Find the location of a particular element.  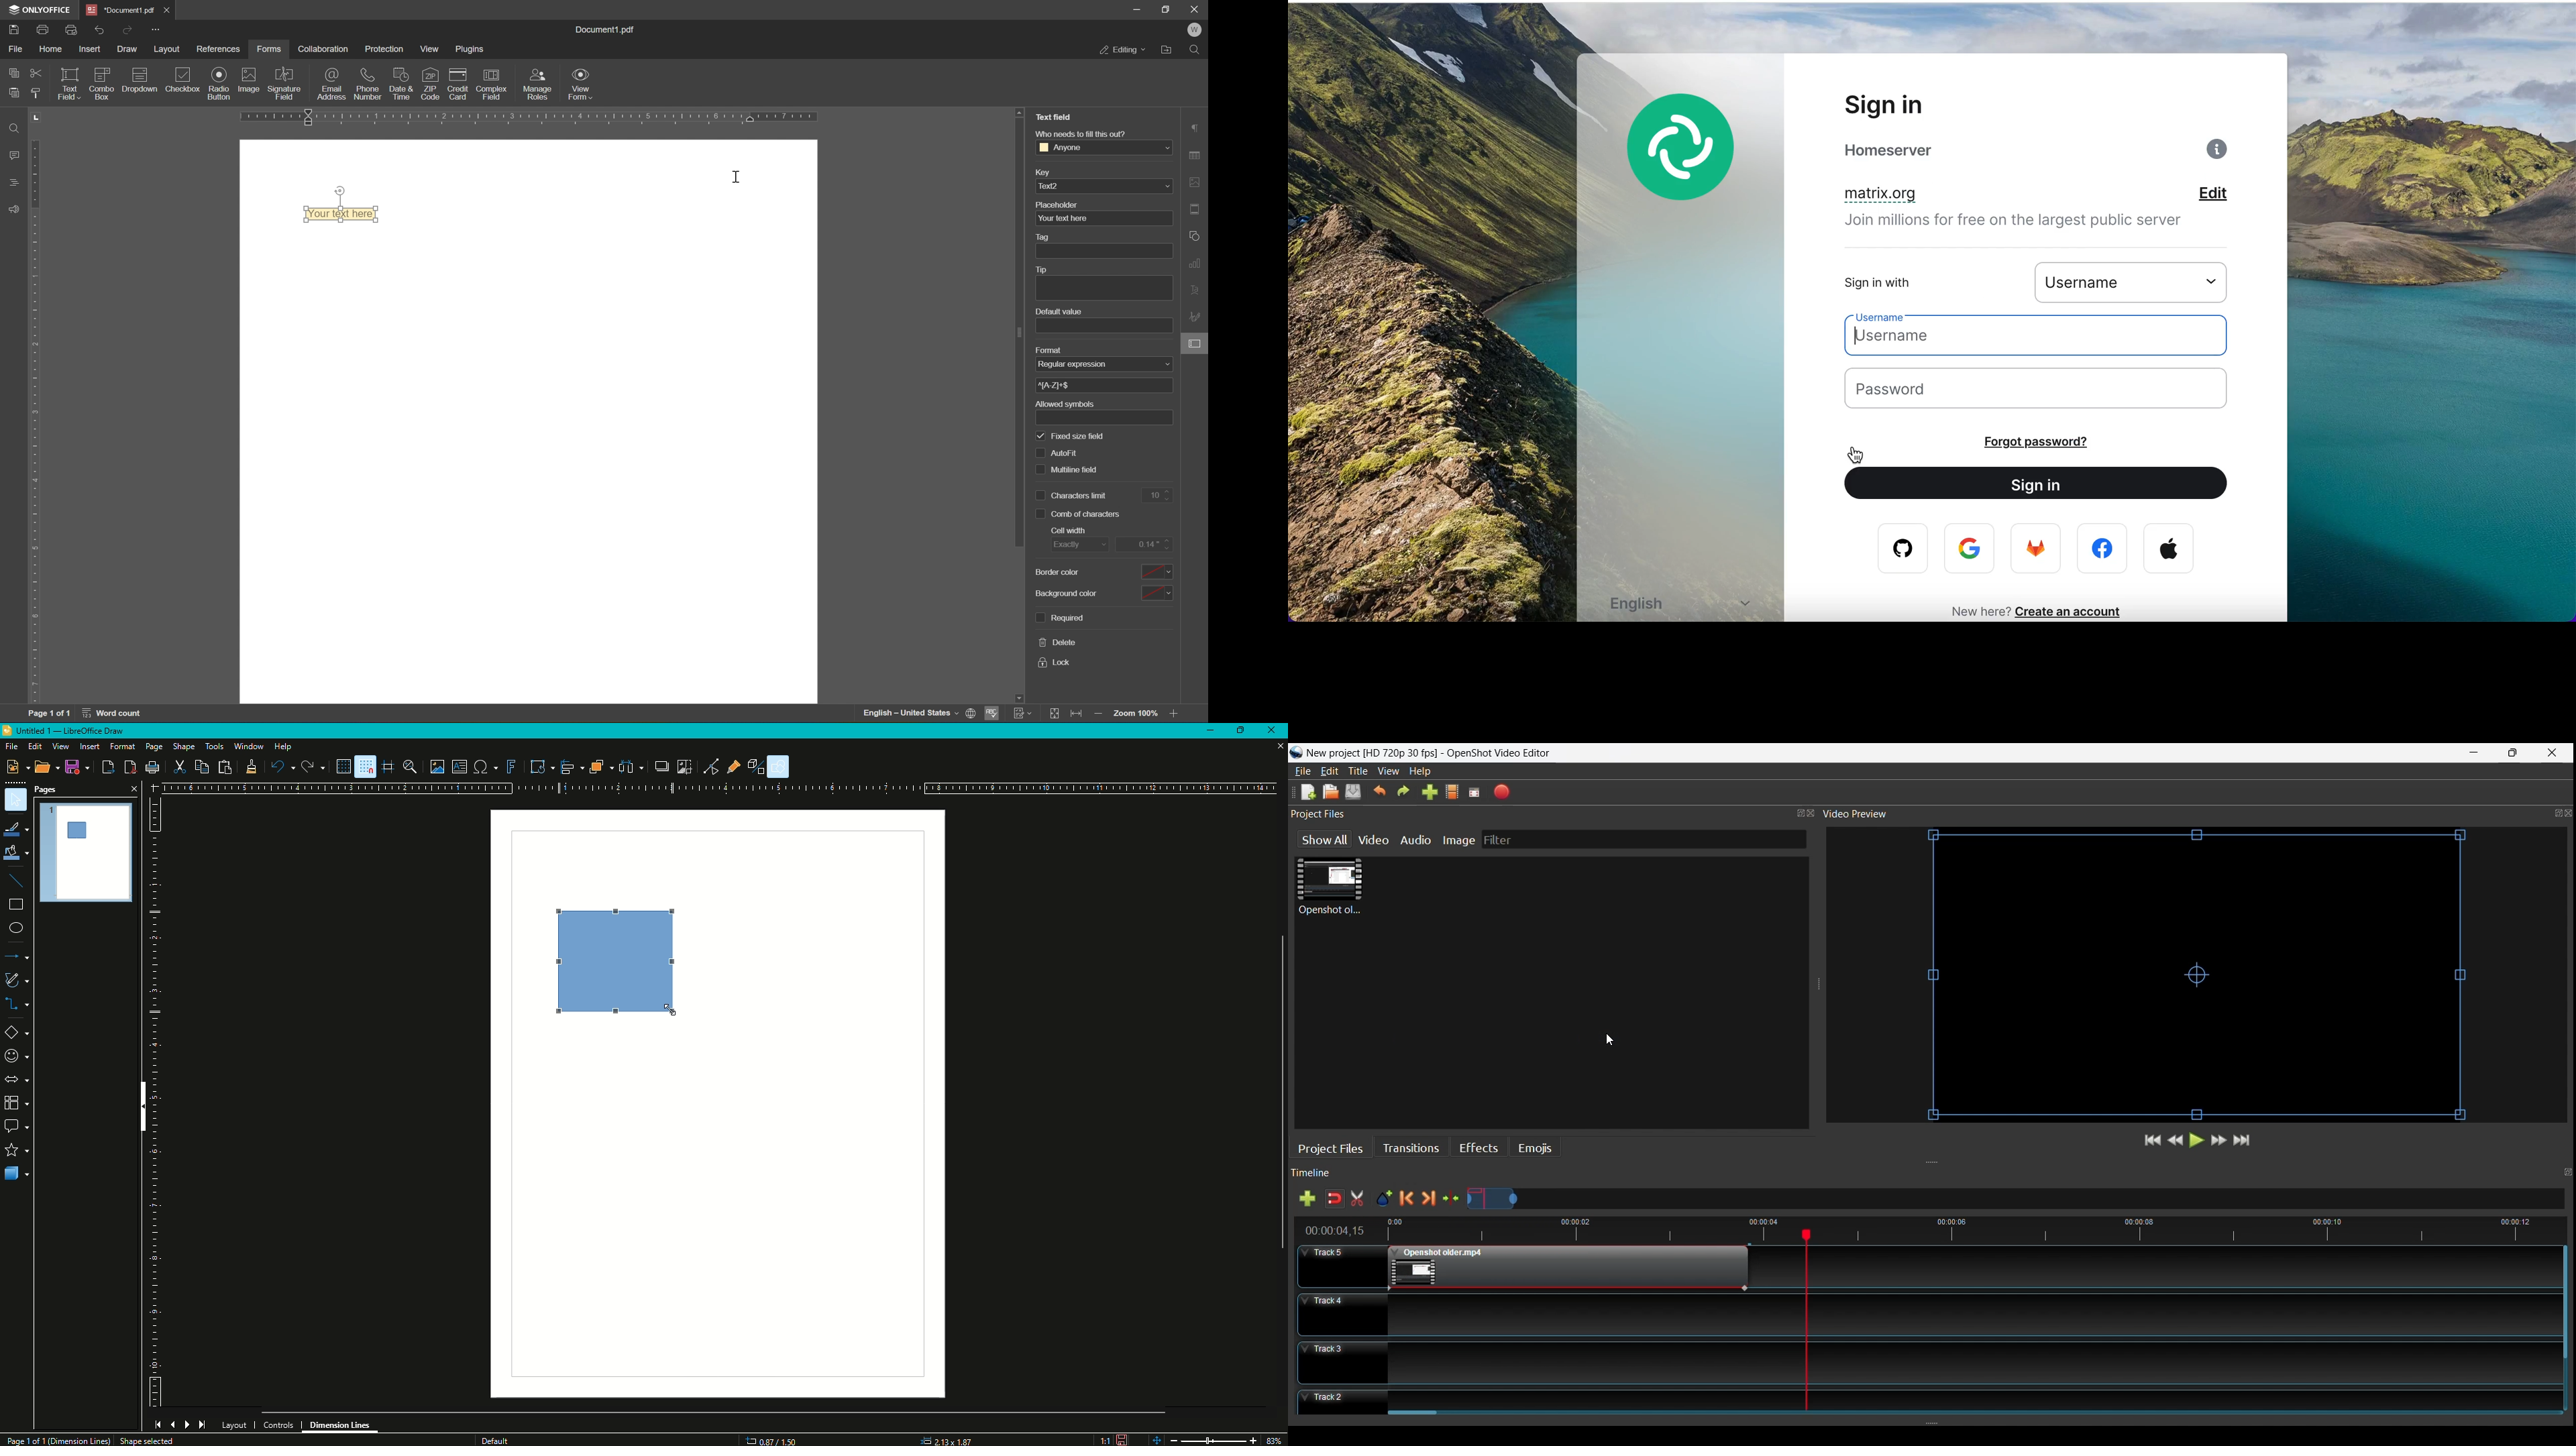

sign in is located at coordinates (1910, 104).